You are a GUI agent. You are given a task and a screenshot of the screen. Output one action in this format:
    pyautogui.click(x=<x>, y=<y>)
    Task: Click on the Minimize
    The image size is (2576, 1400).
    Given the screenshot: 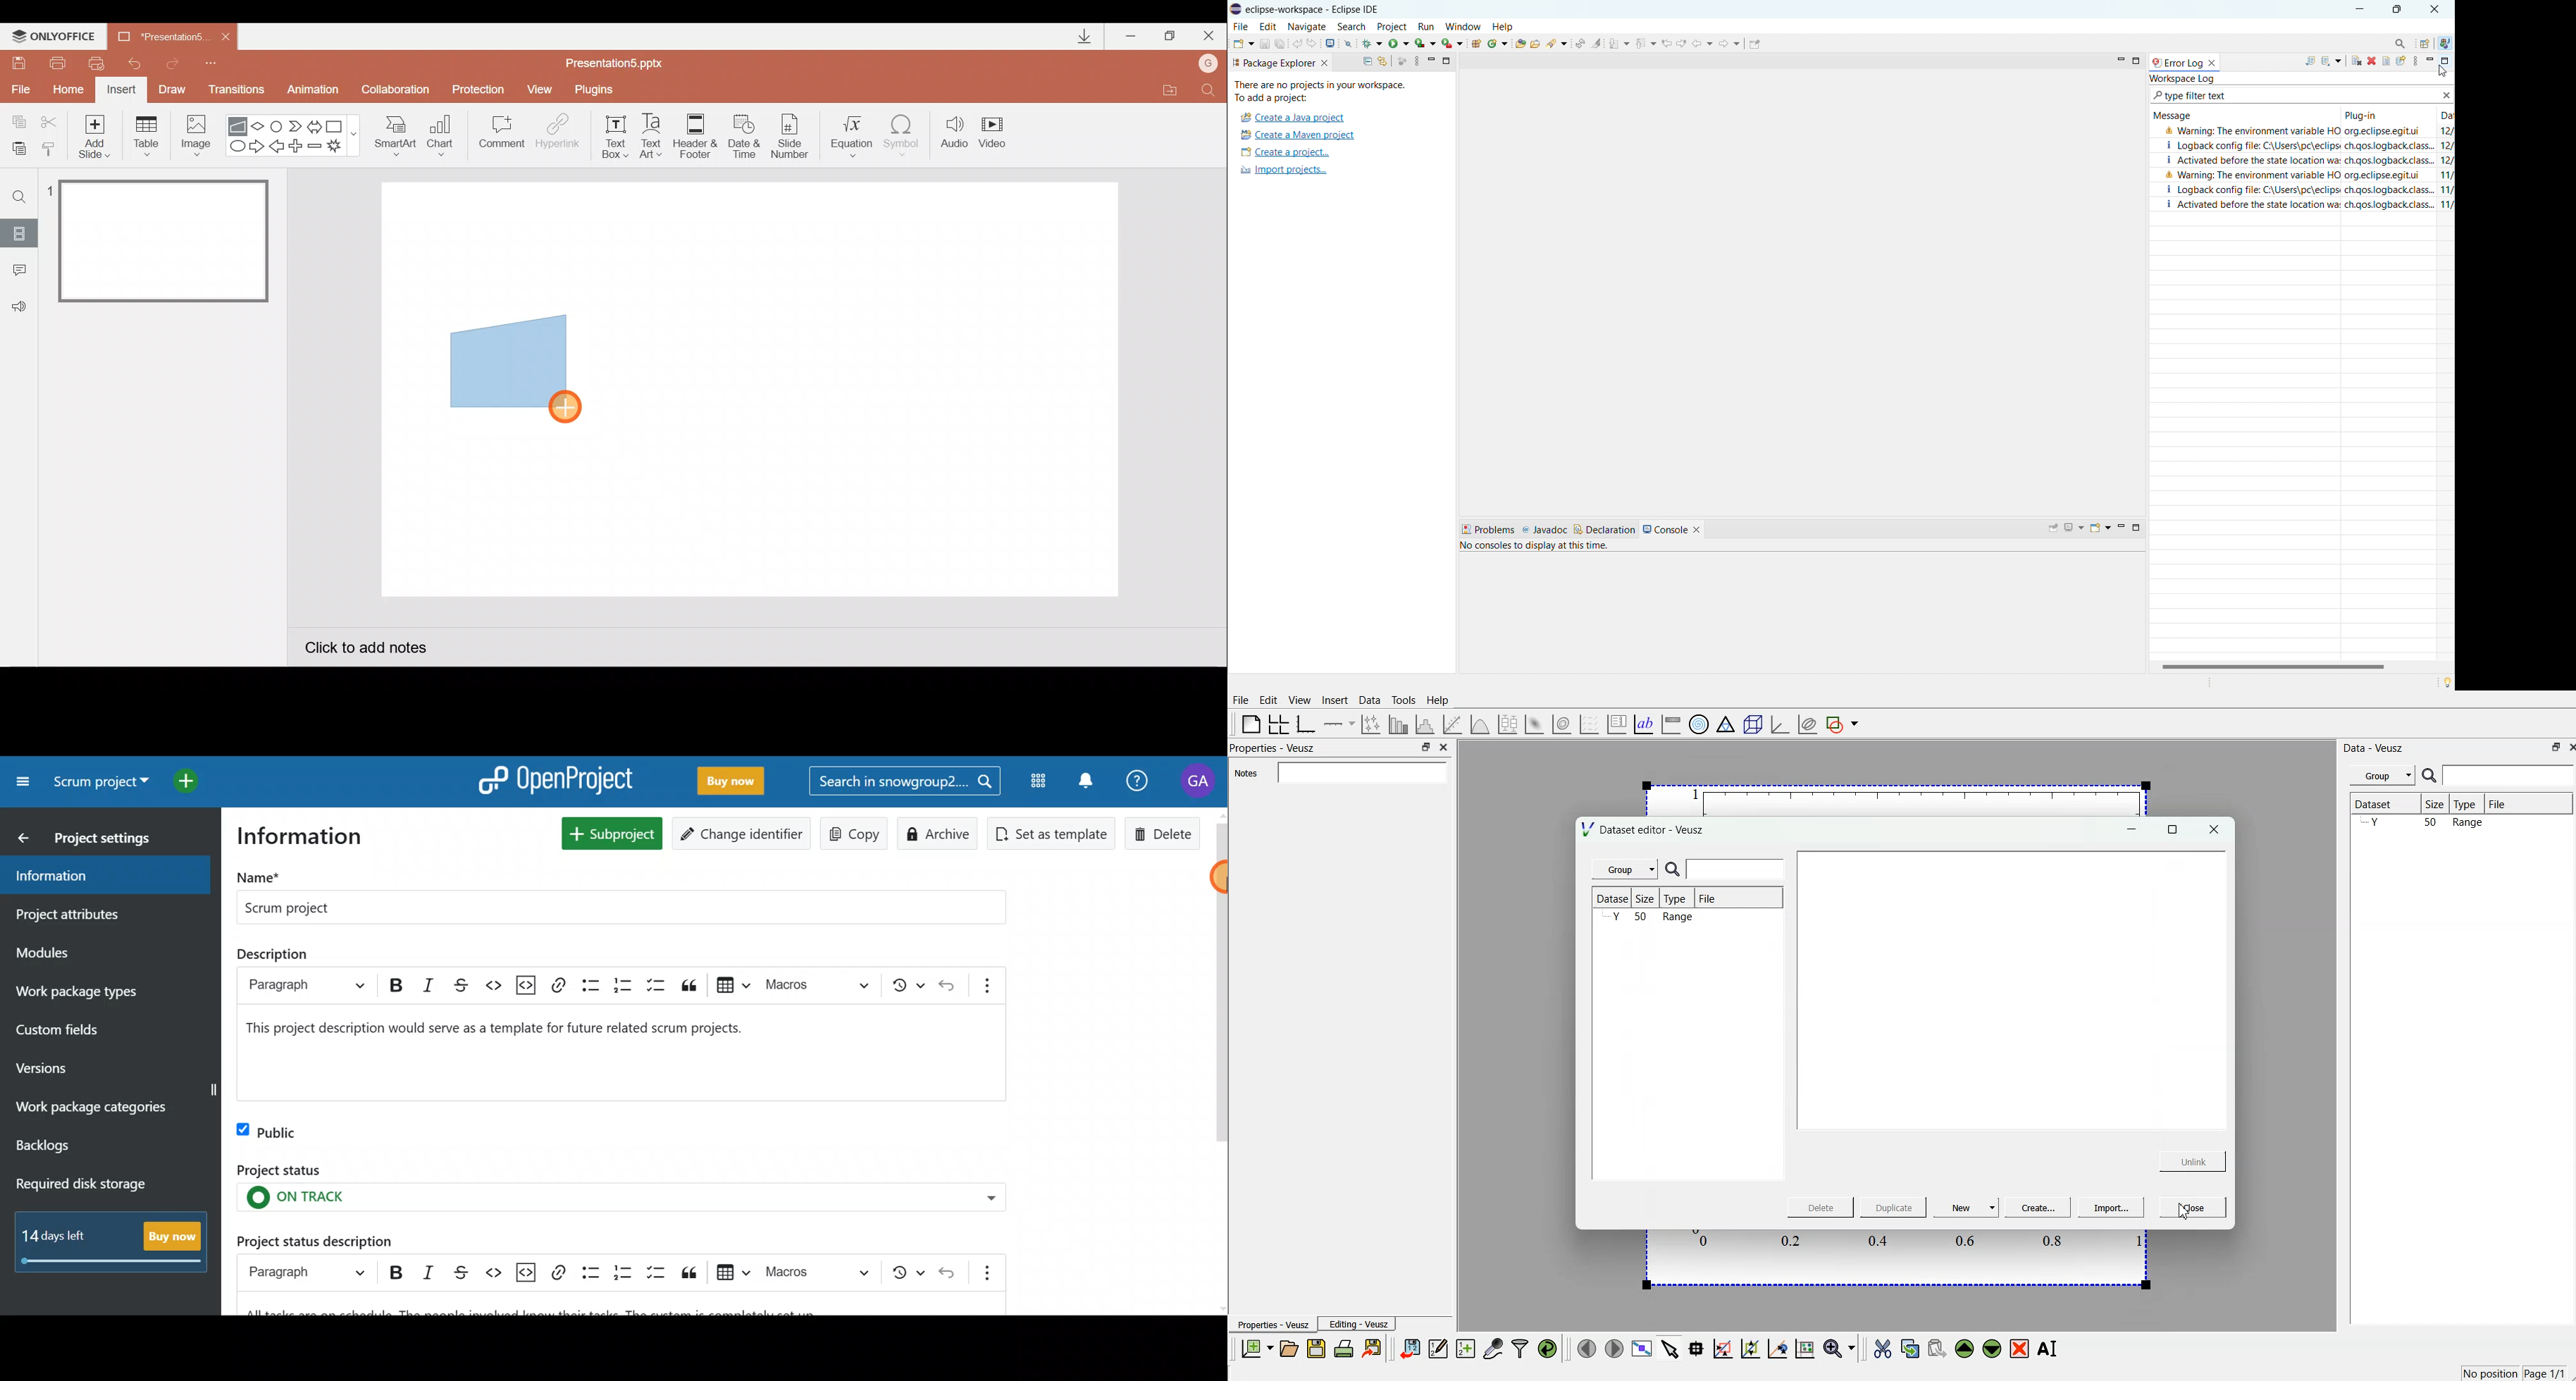 What is the action you would take?
    pyautogui.click(x=1132, y=37)
    